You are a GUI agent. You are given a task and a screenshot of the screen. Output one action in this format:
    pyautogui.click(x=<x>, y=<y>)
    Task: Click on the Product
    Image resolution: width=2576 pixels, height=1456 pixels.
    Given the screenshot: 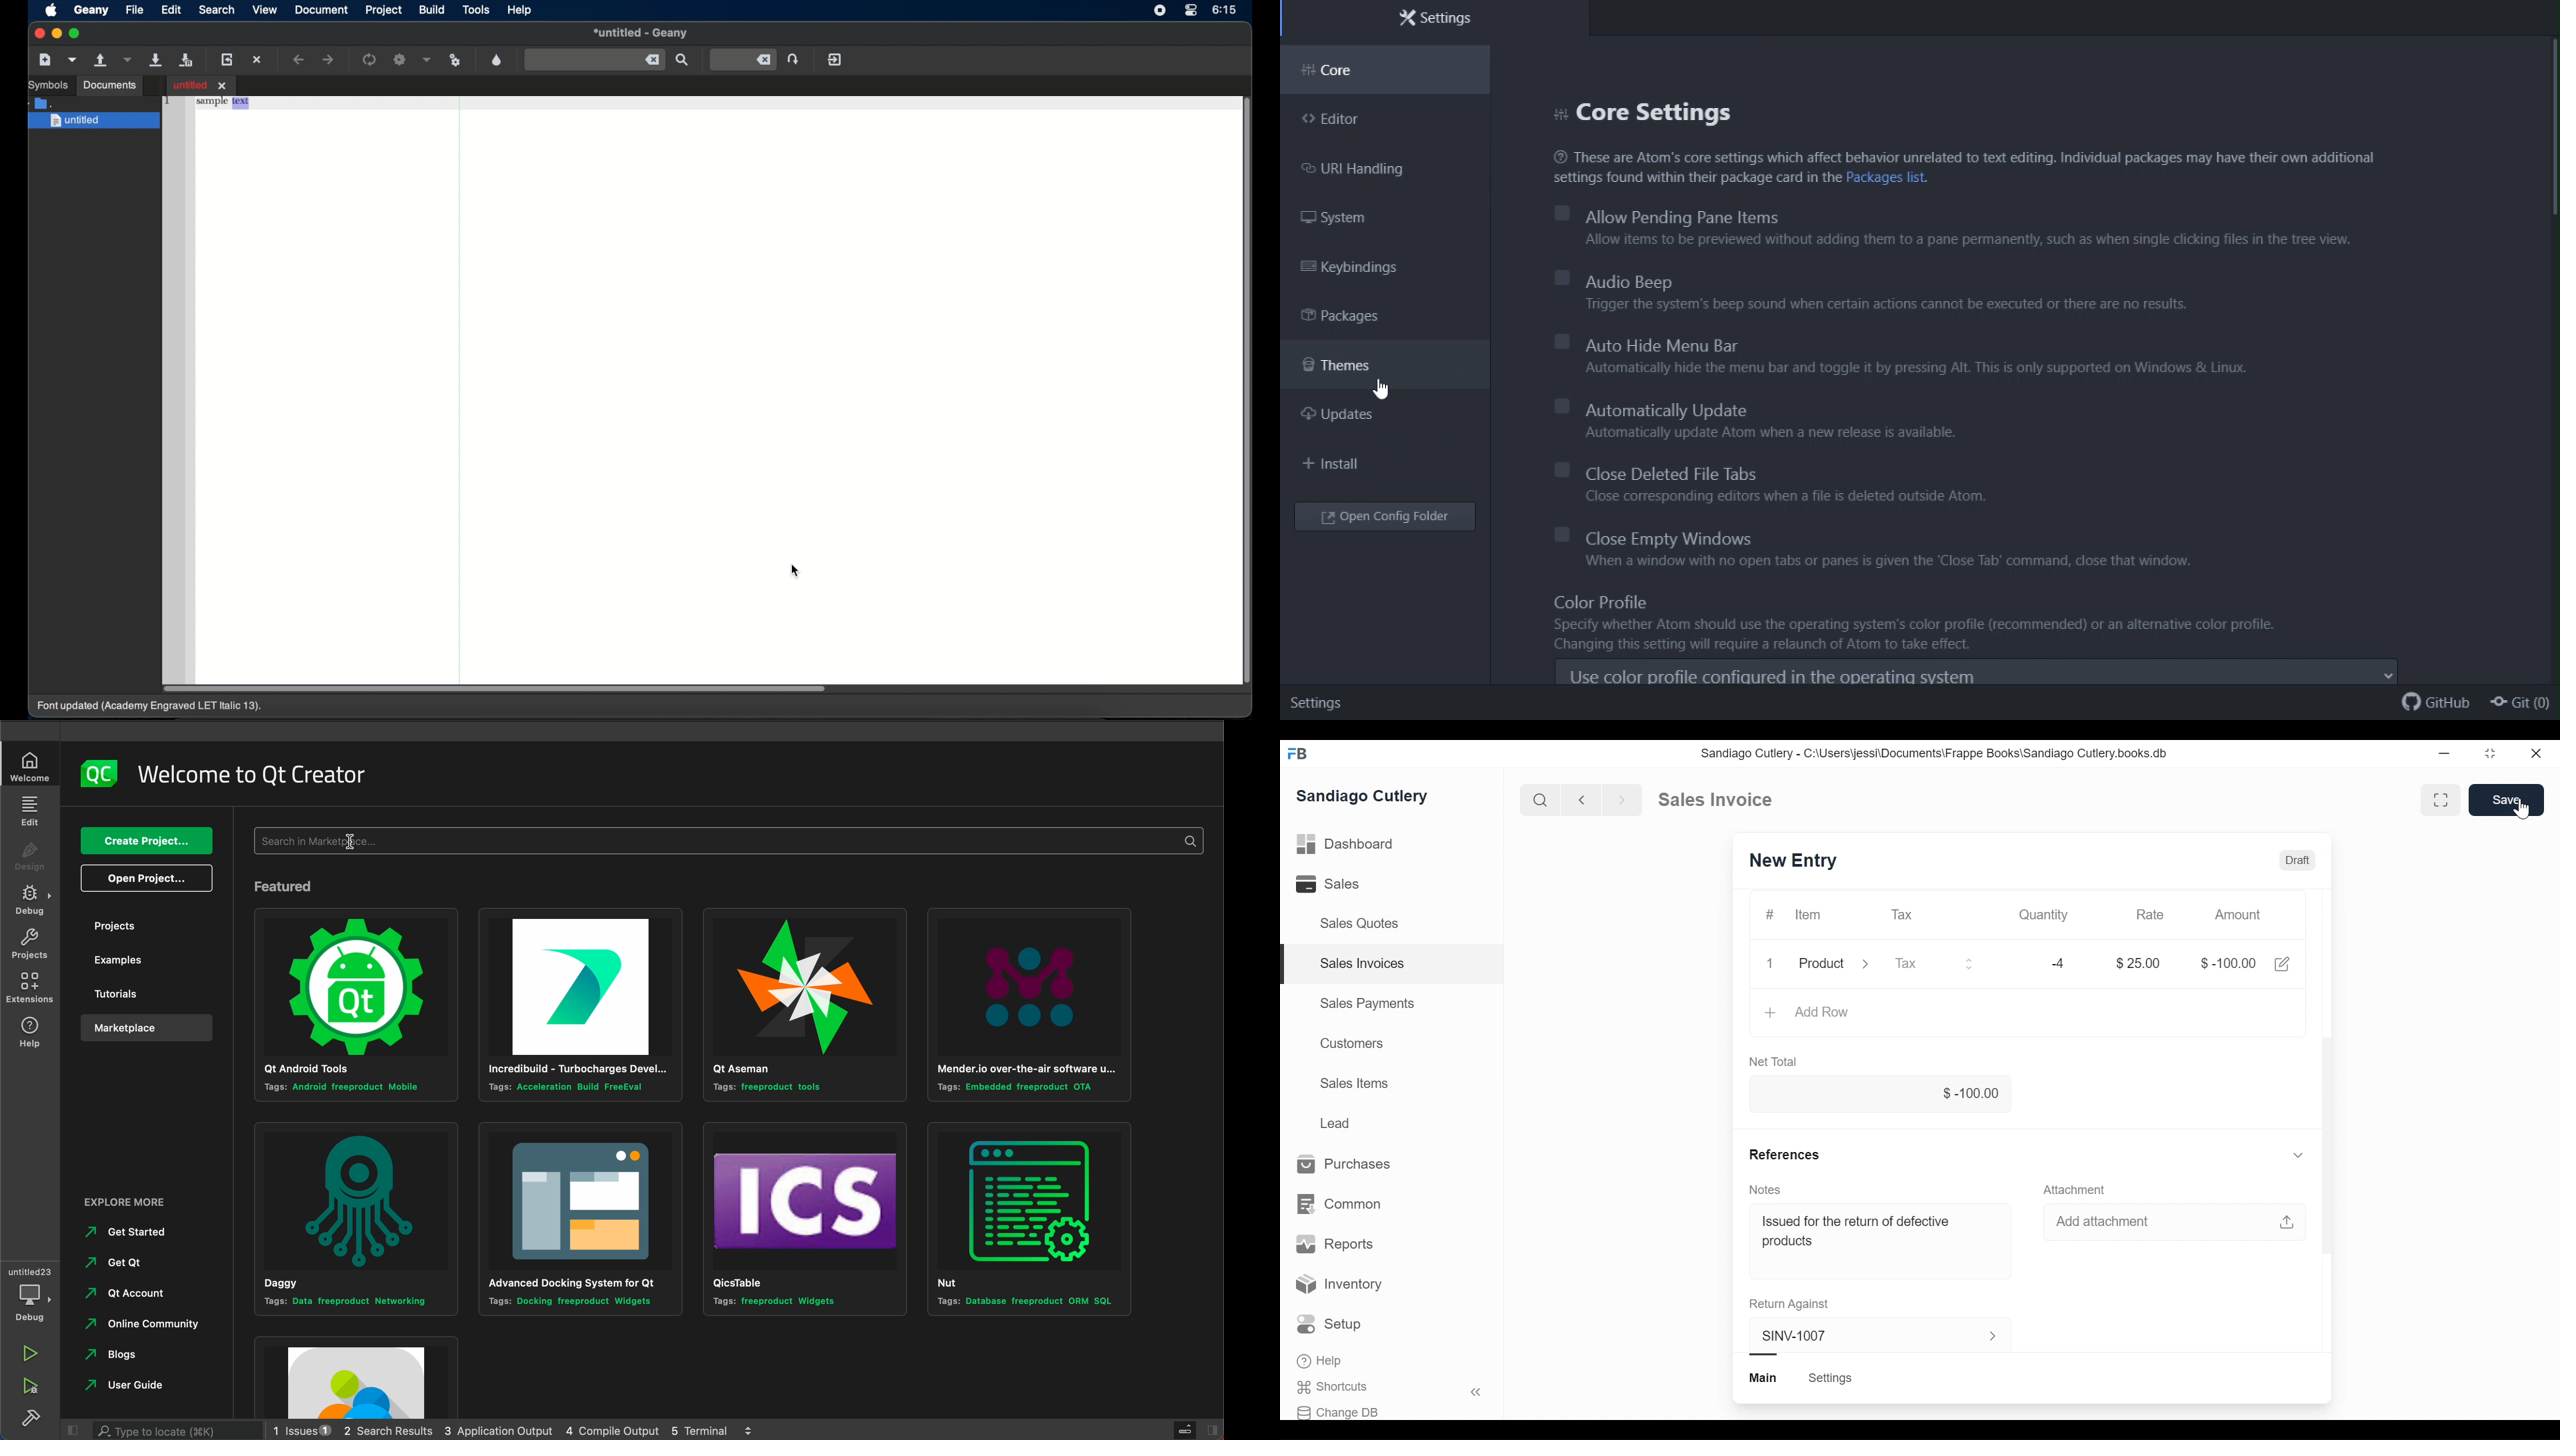 What is the action you would take?
    pyautogui.click(x=1833, y=964)
    